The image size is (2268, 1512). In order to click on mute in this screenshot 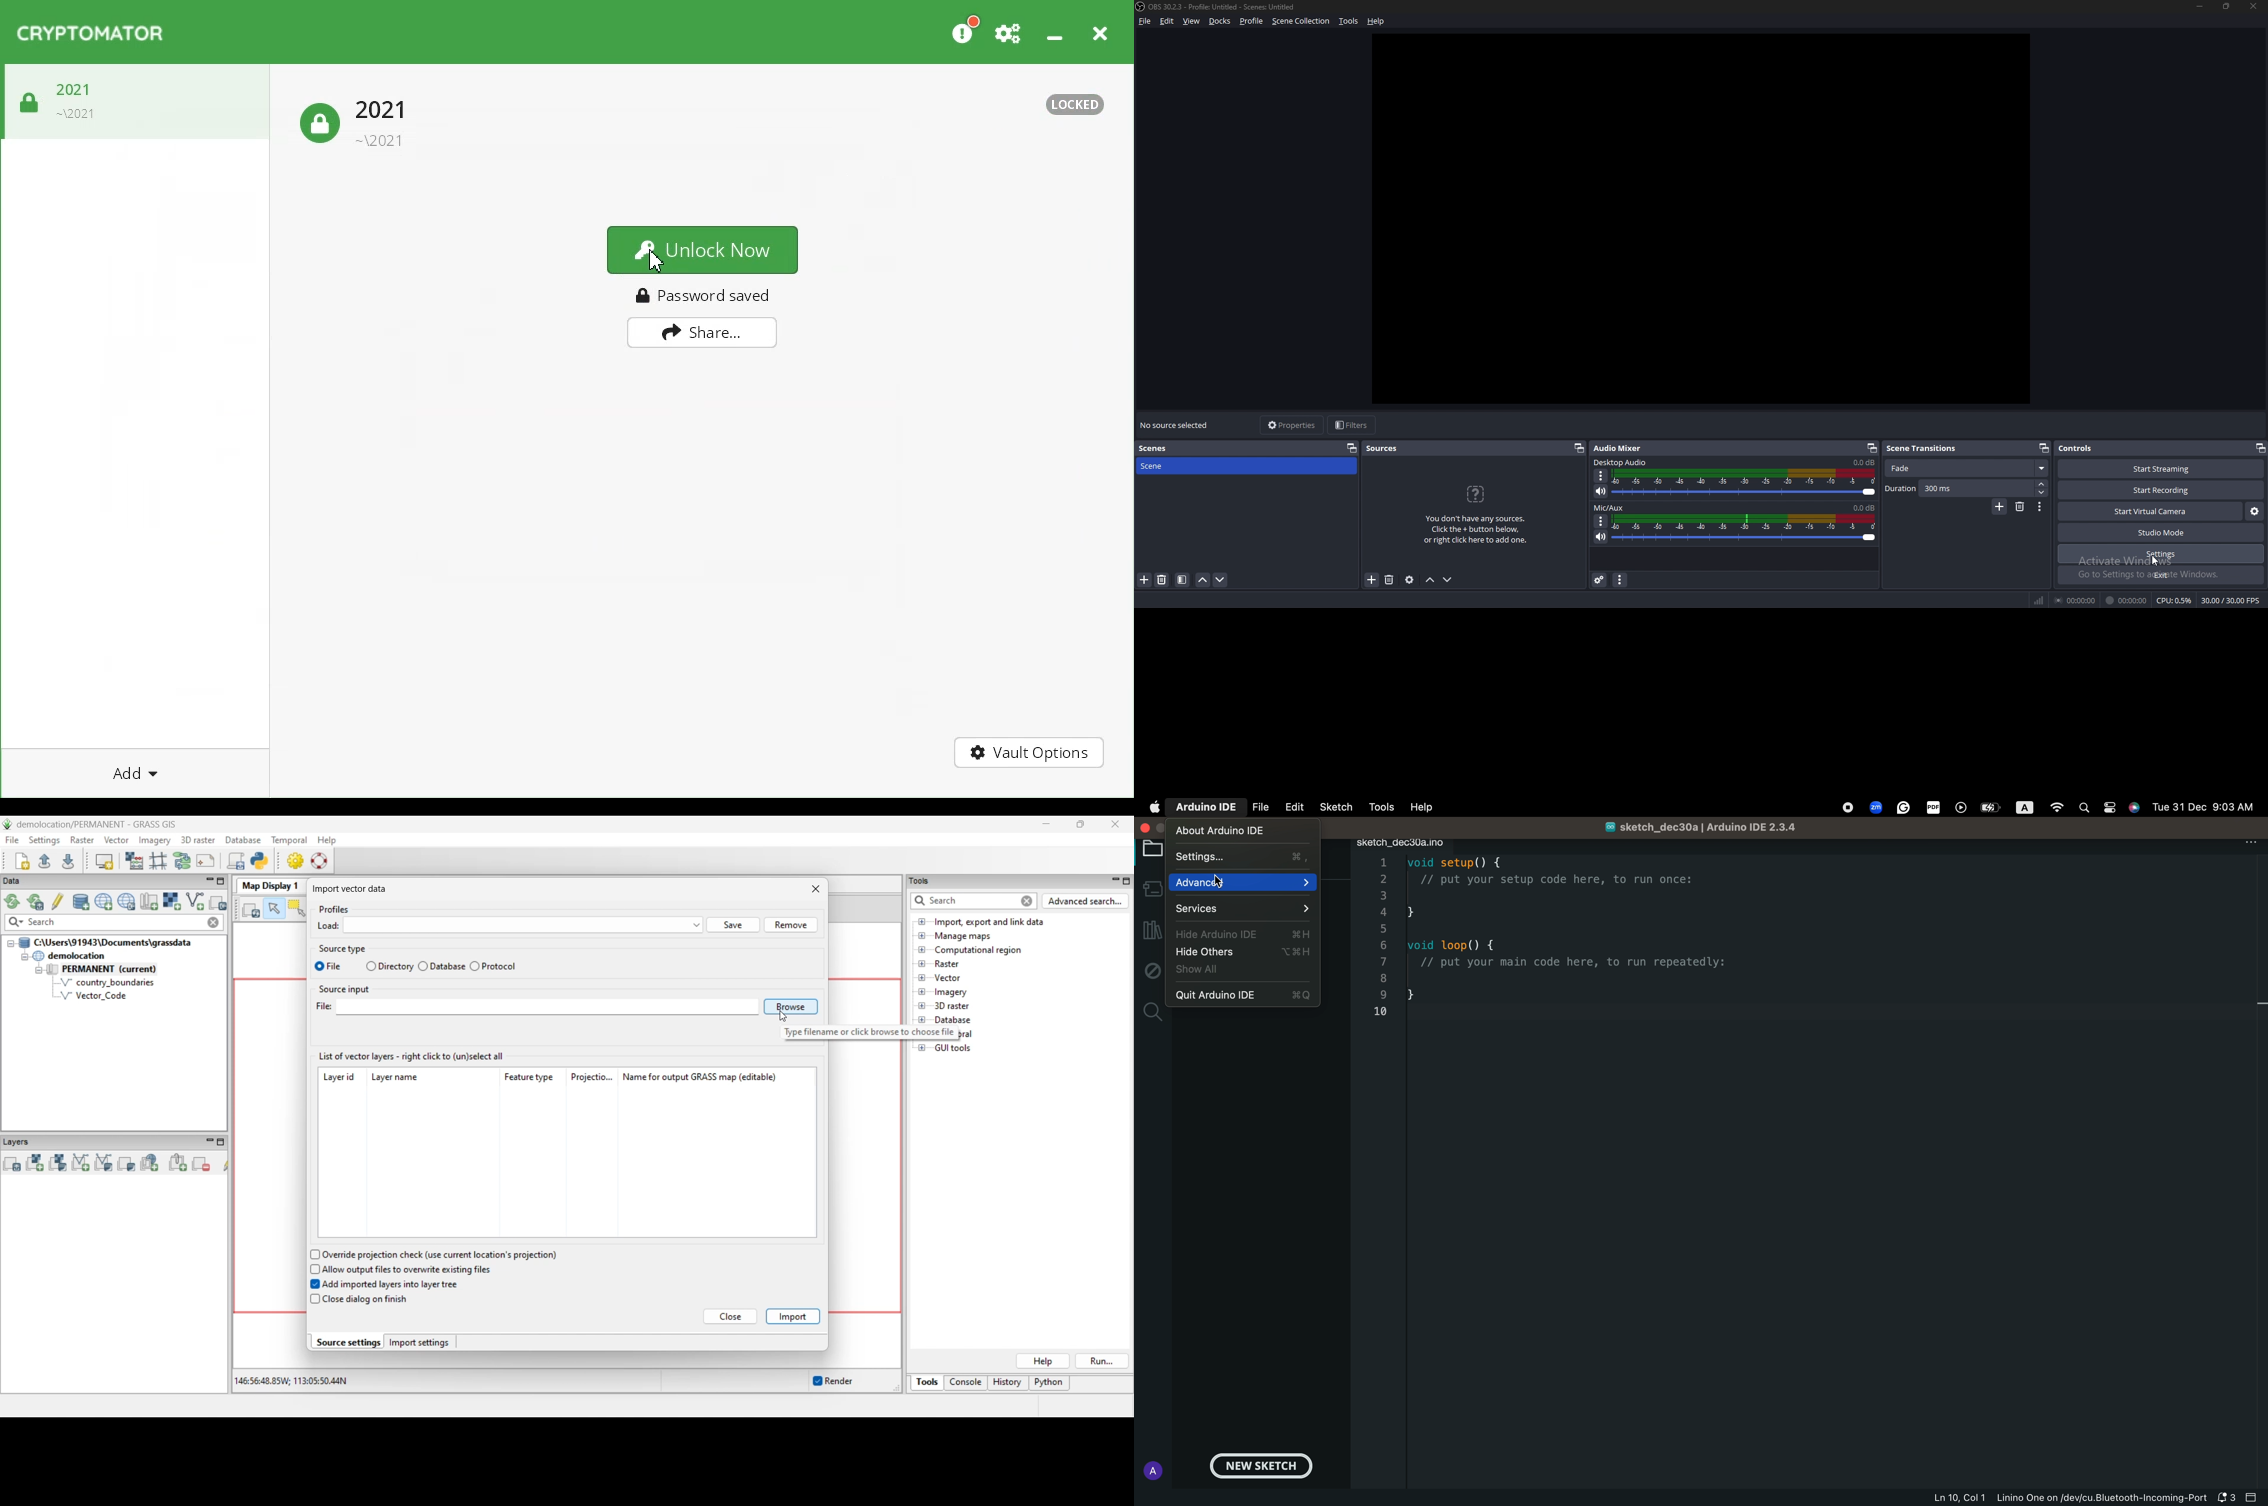, I will do `click(1601, 538)`.